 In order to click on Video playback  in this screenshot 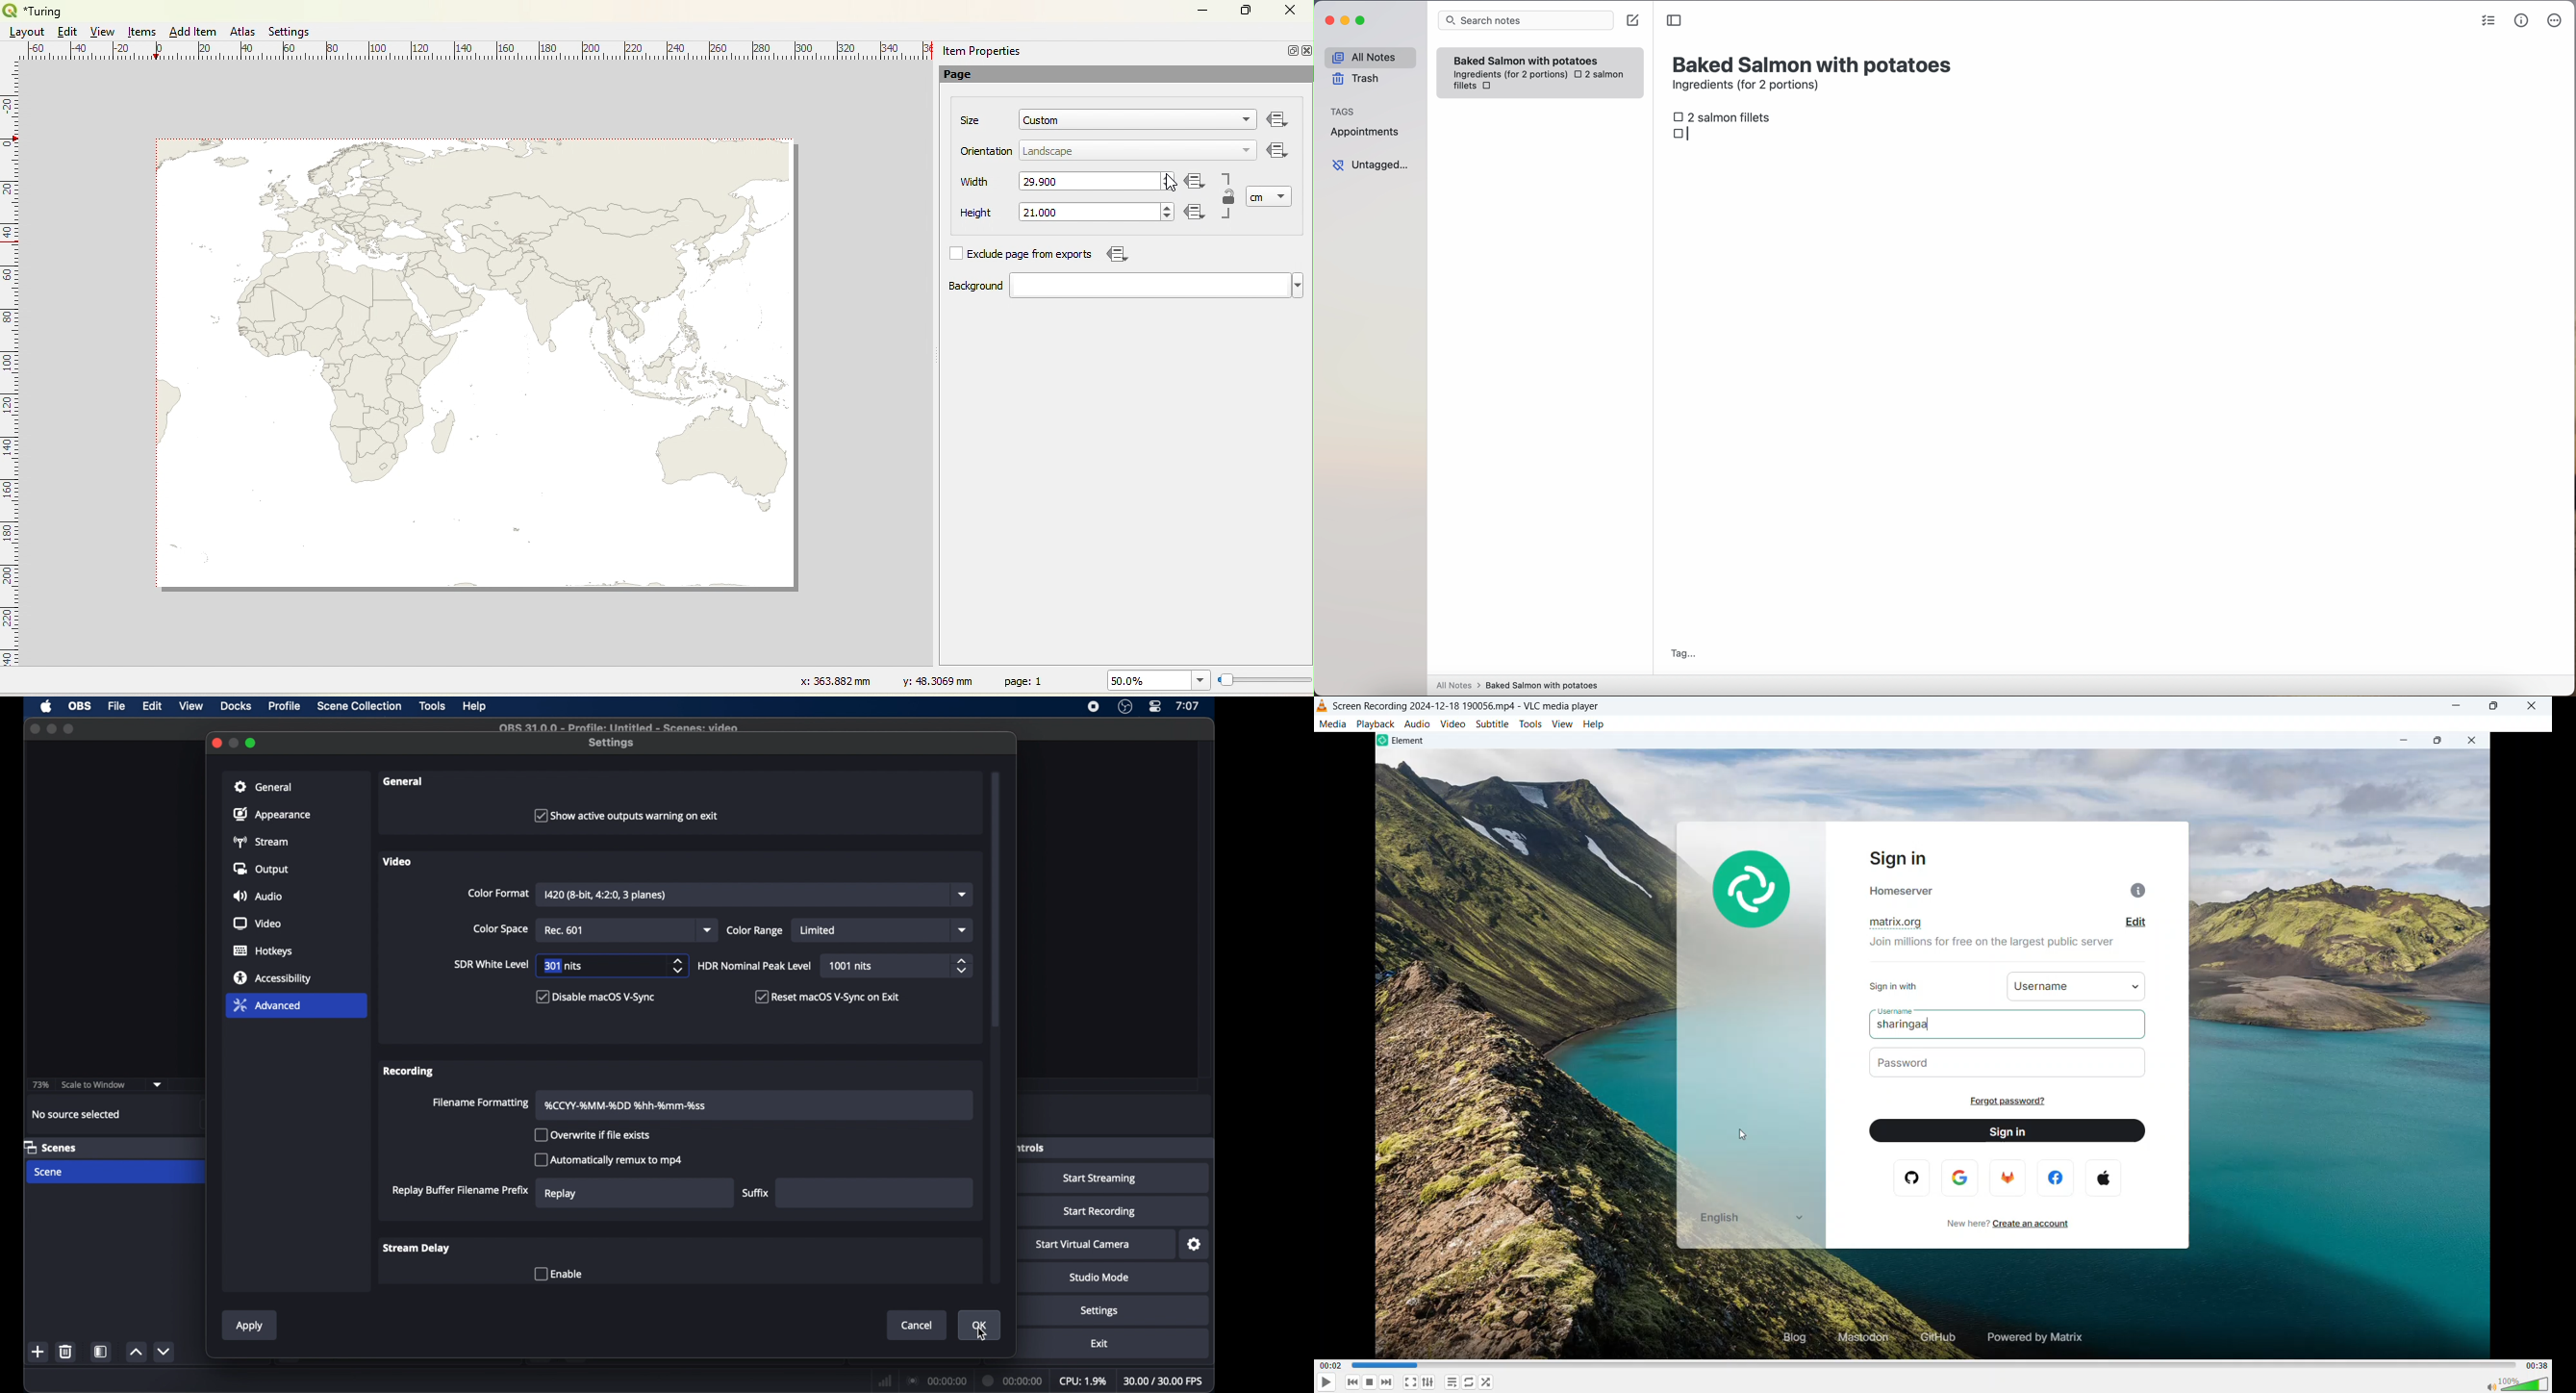, I will do `click(1932, 1045)`.